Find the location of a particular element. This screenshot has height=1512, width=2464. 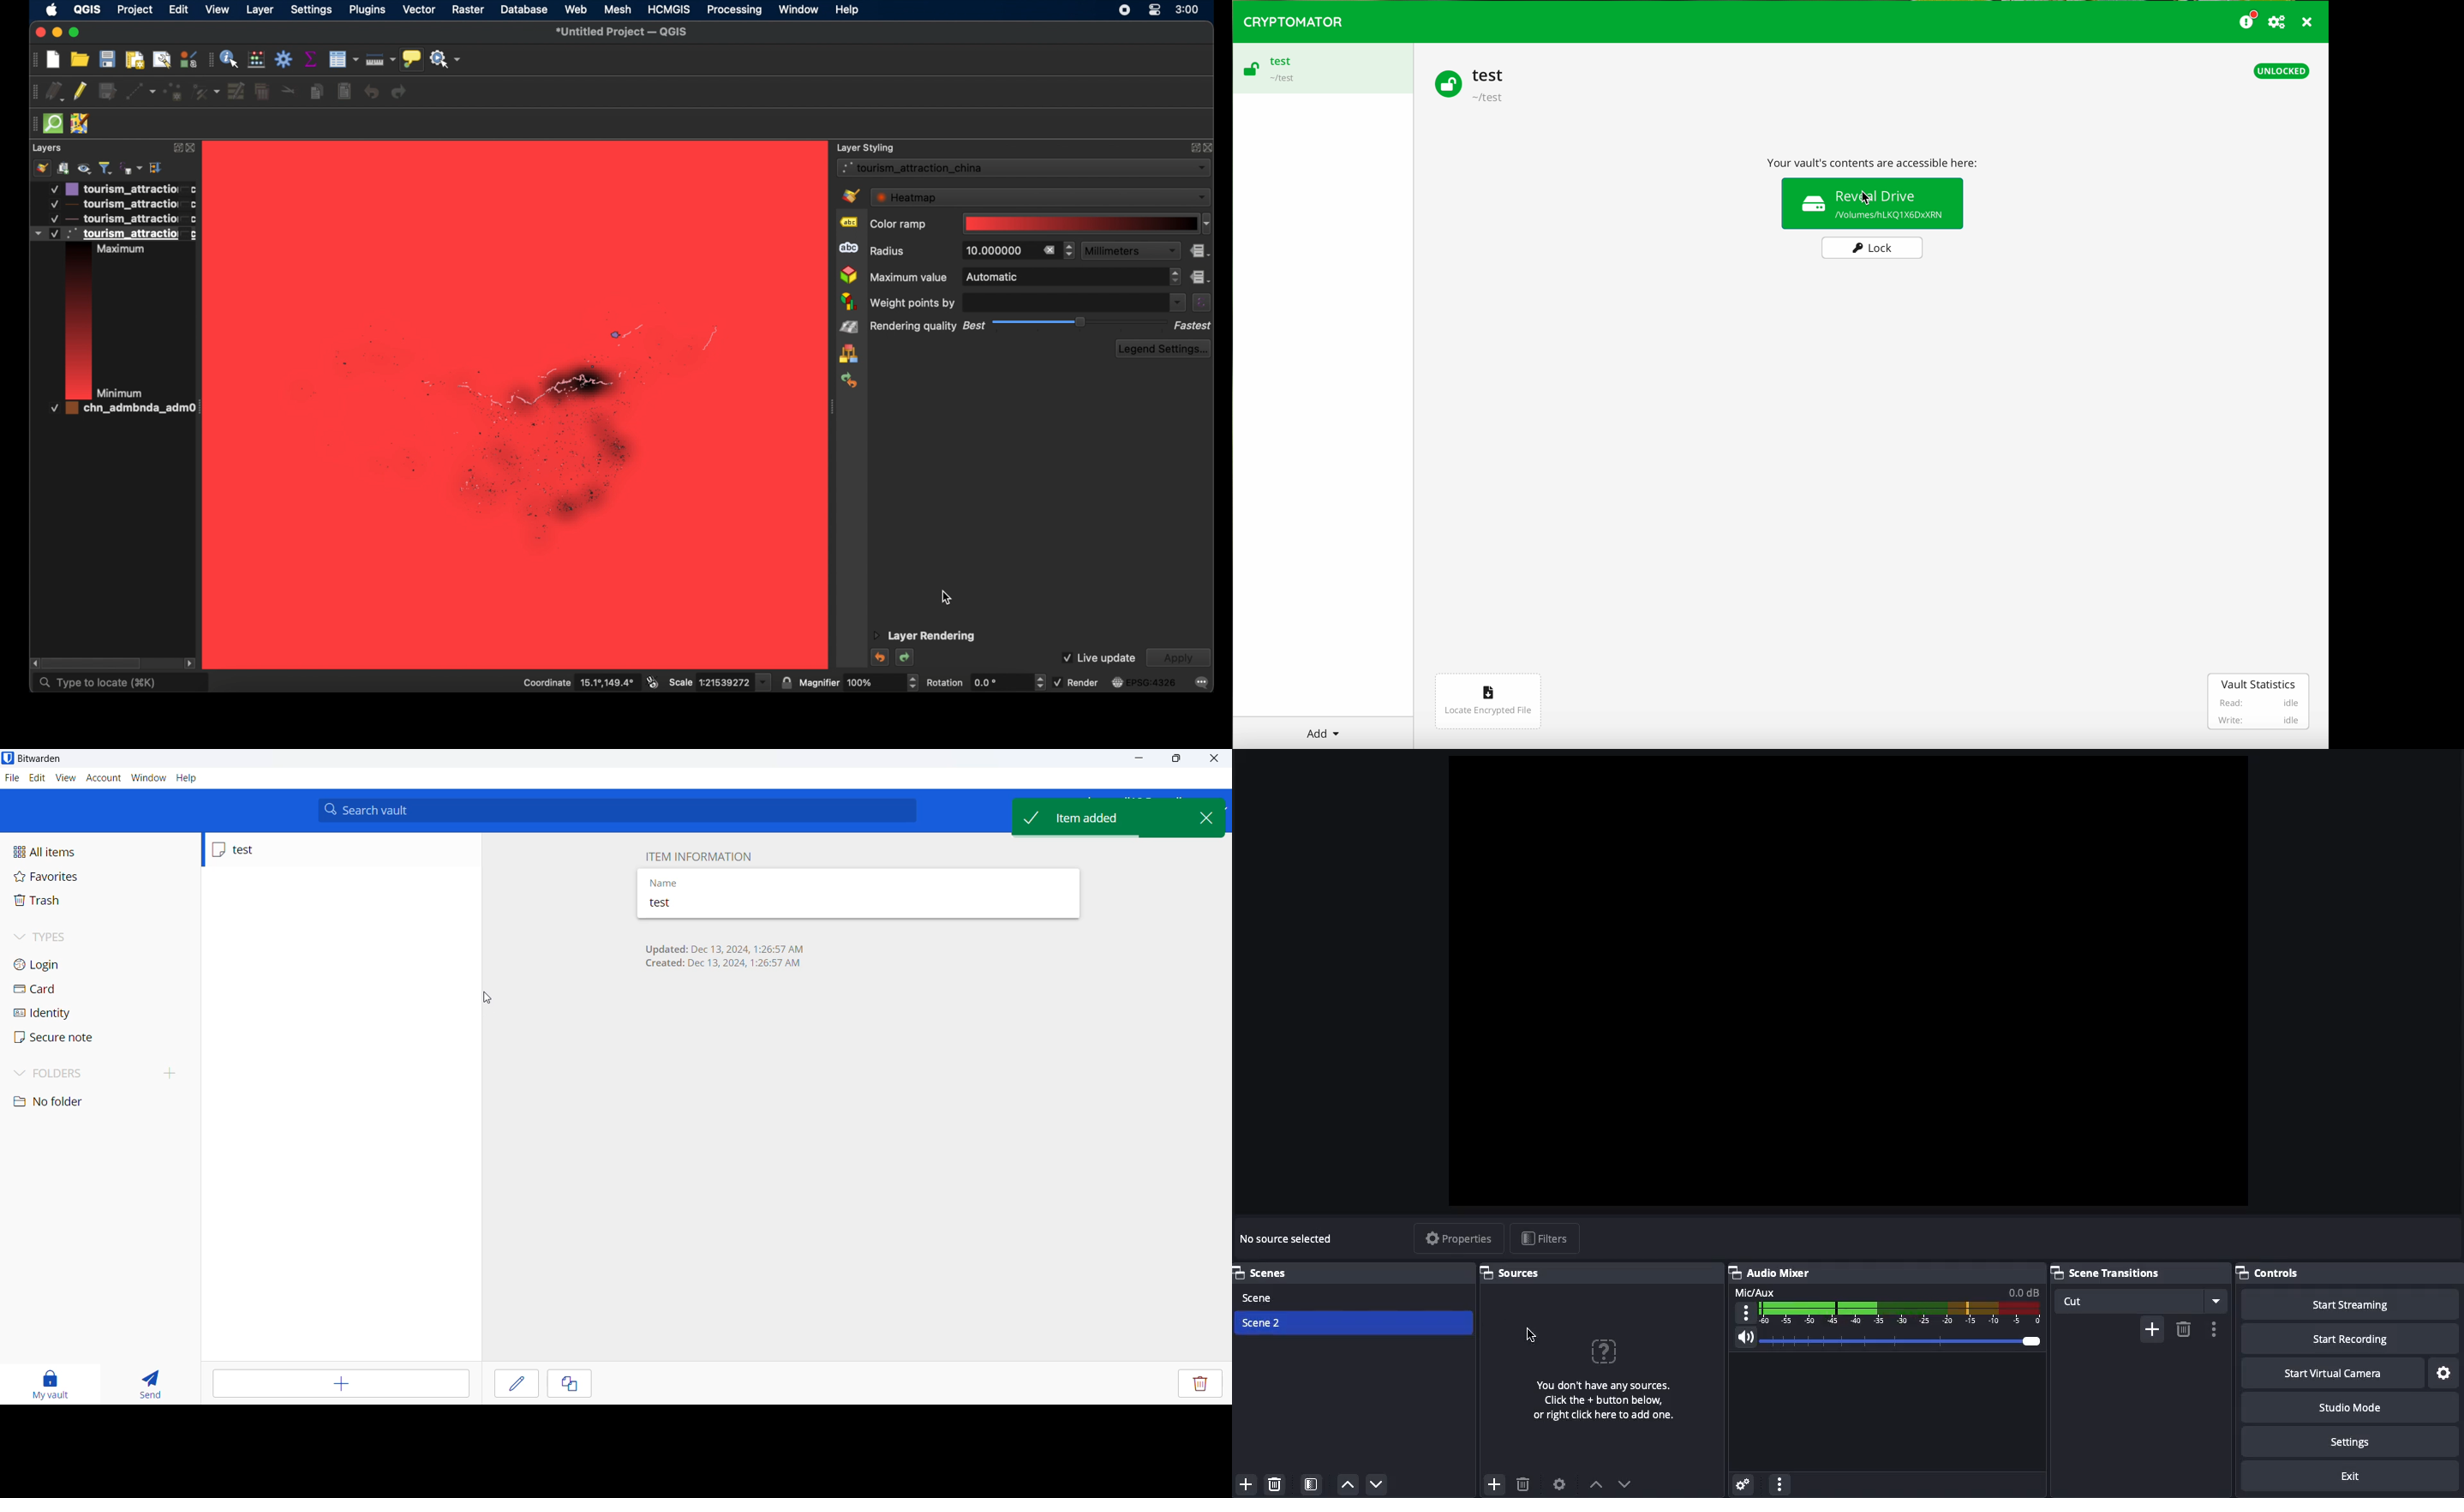

Add is located at coordinates (1248, 1483).